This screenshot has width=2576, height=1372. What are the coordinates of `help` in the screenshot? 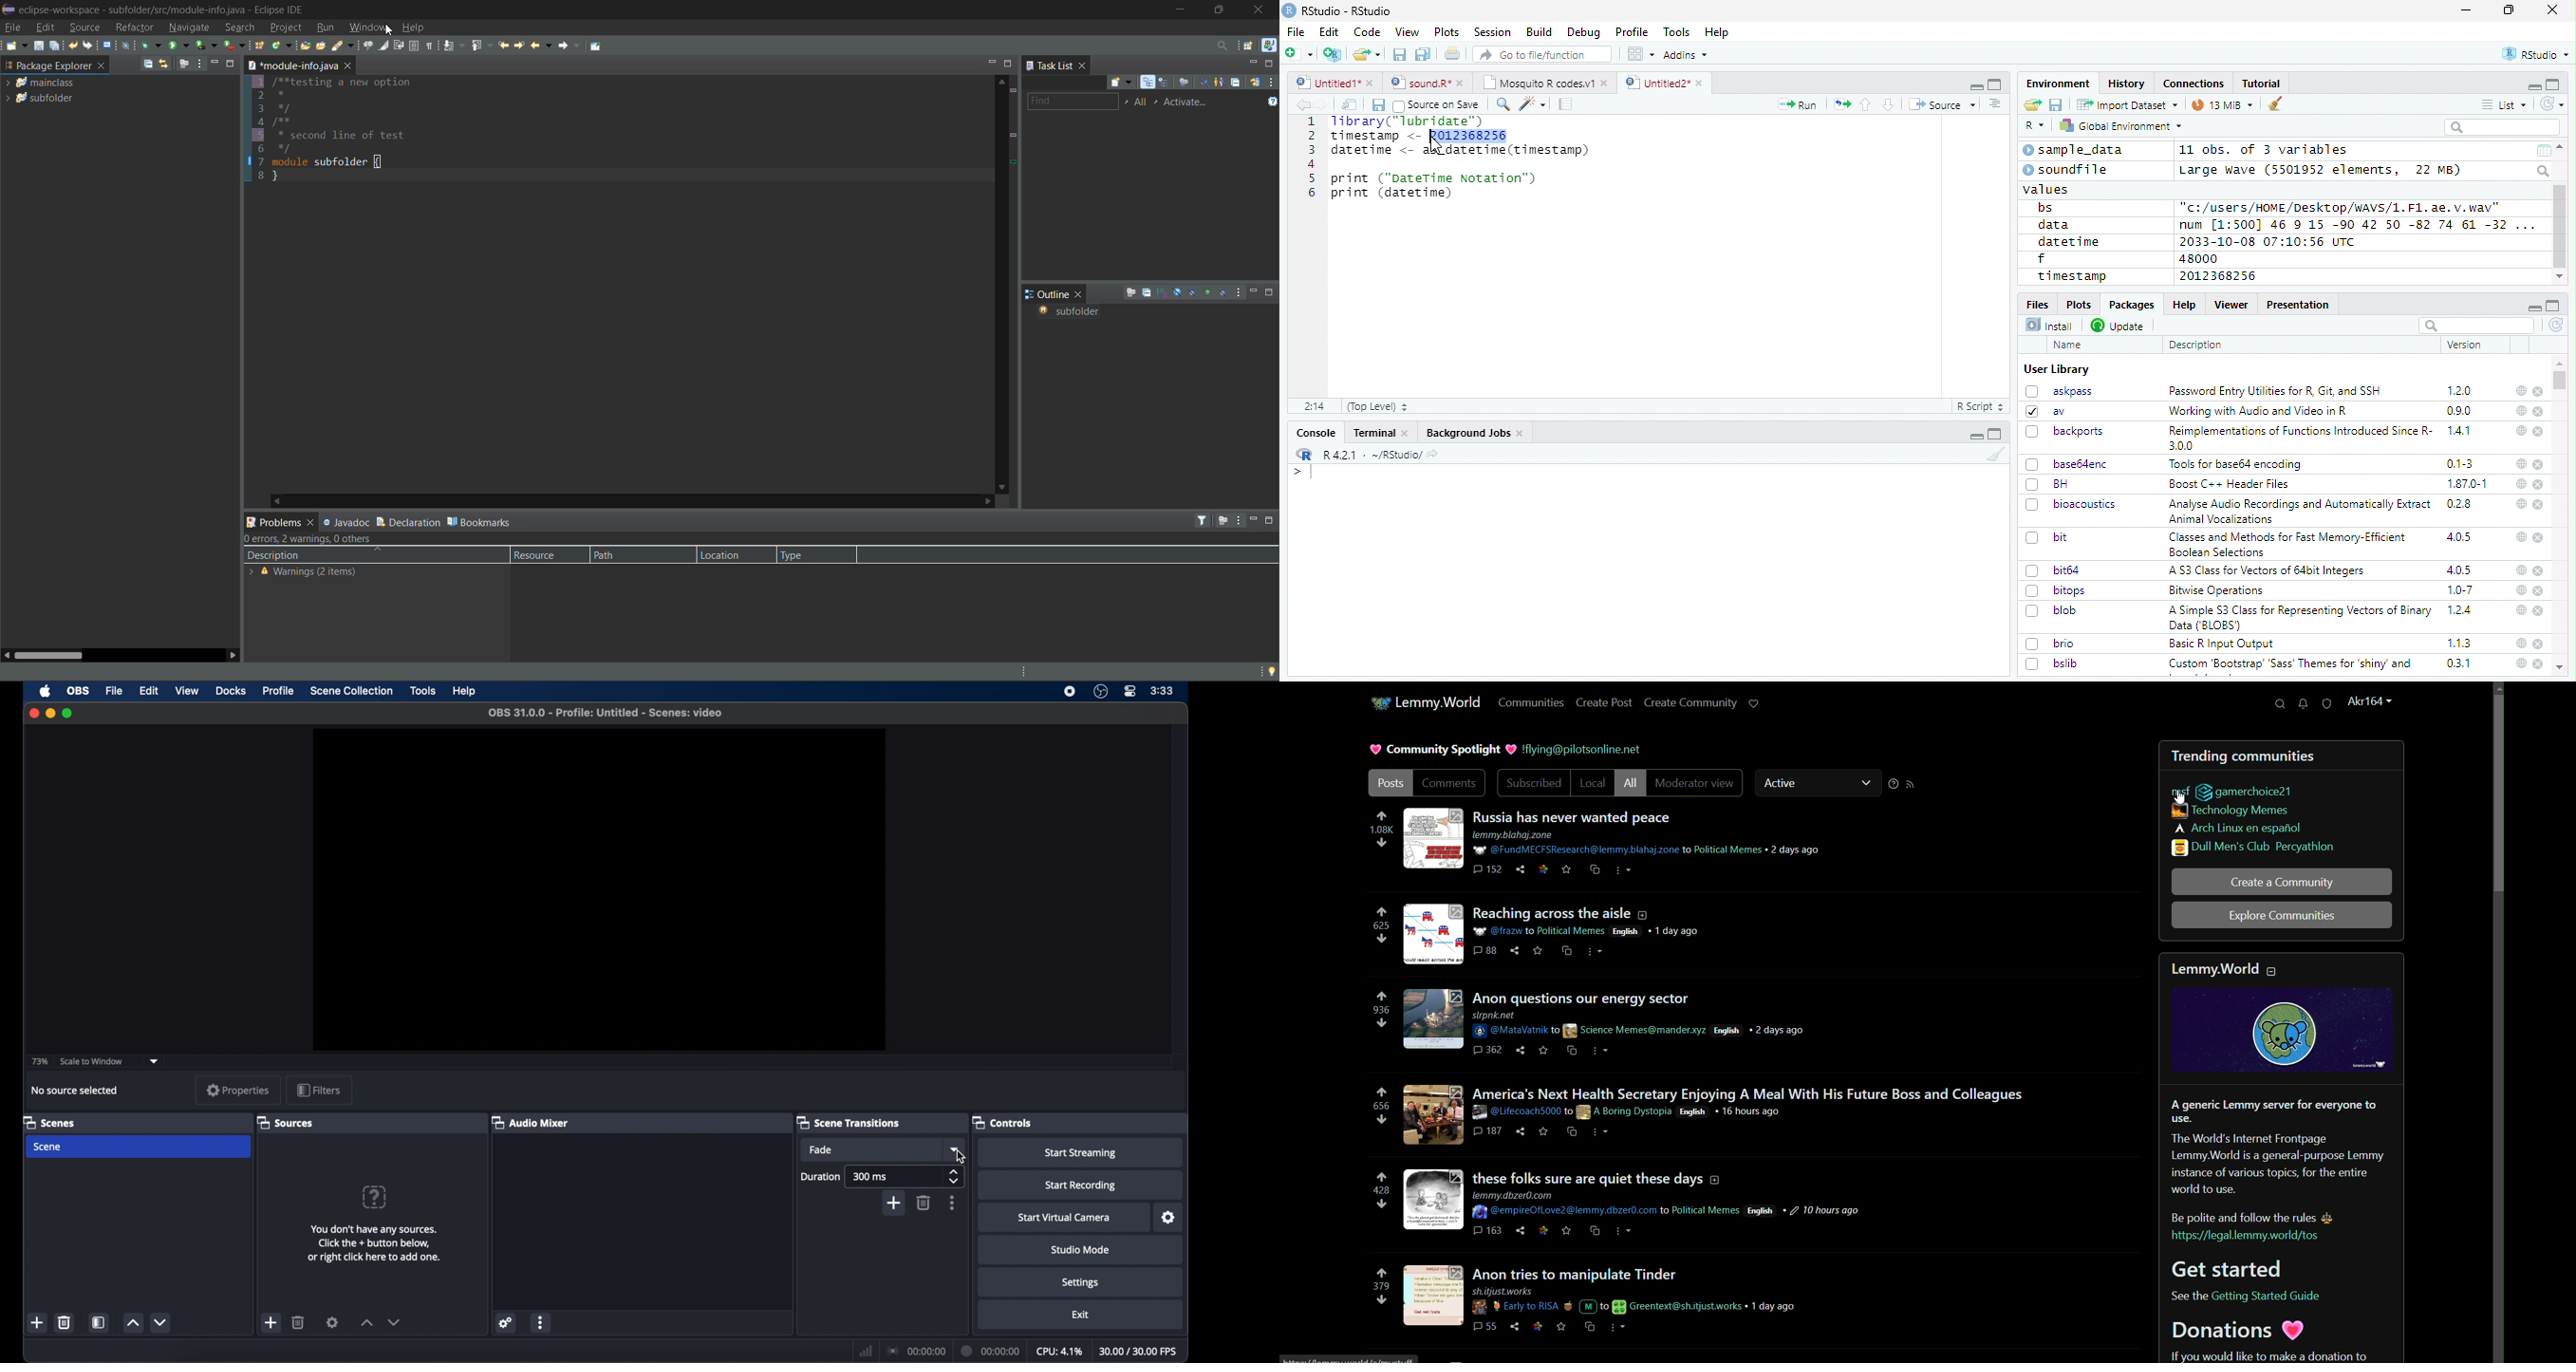 It's located at (2520, 663).